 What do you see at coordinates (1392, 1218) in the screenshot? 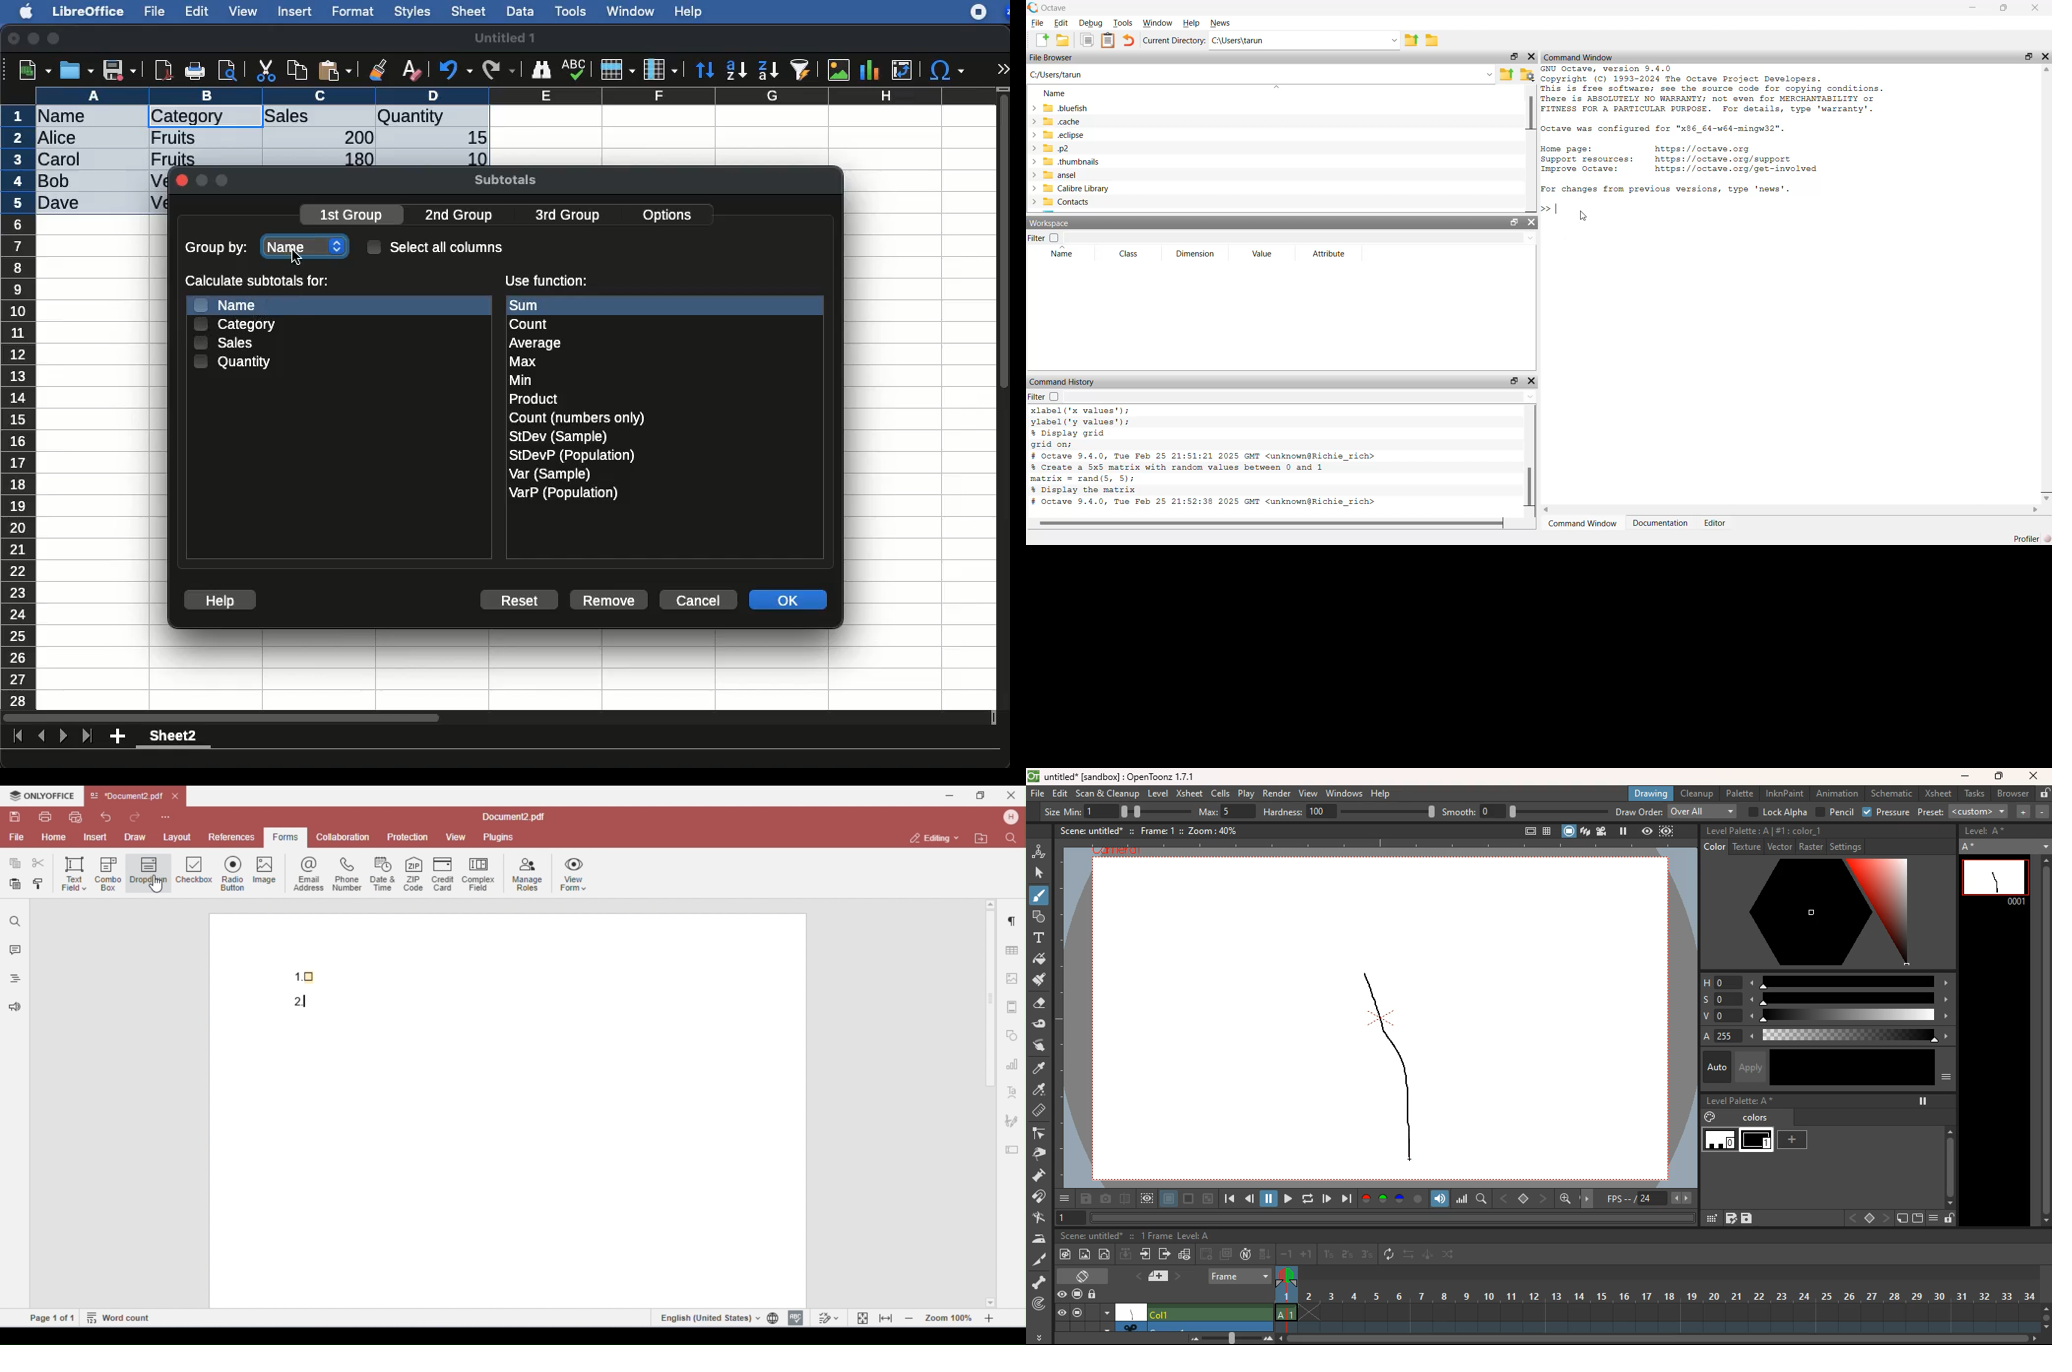
I see `horizontal scrollbar` at bounding box center [1392, 1218].